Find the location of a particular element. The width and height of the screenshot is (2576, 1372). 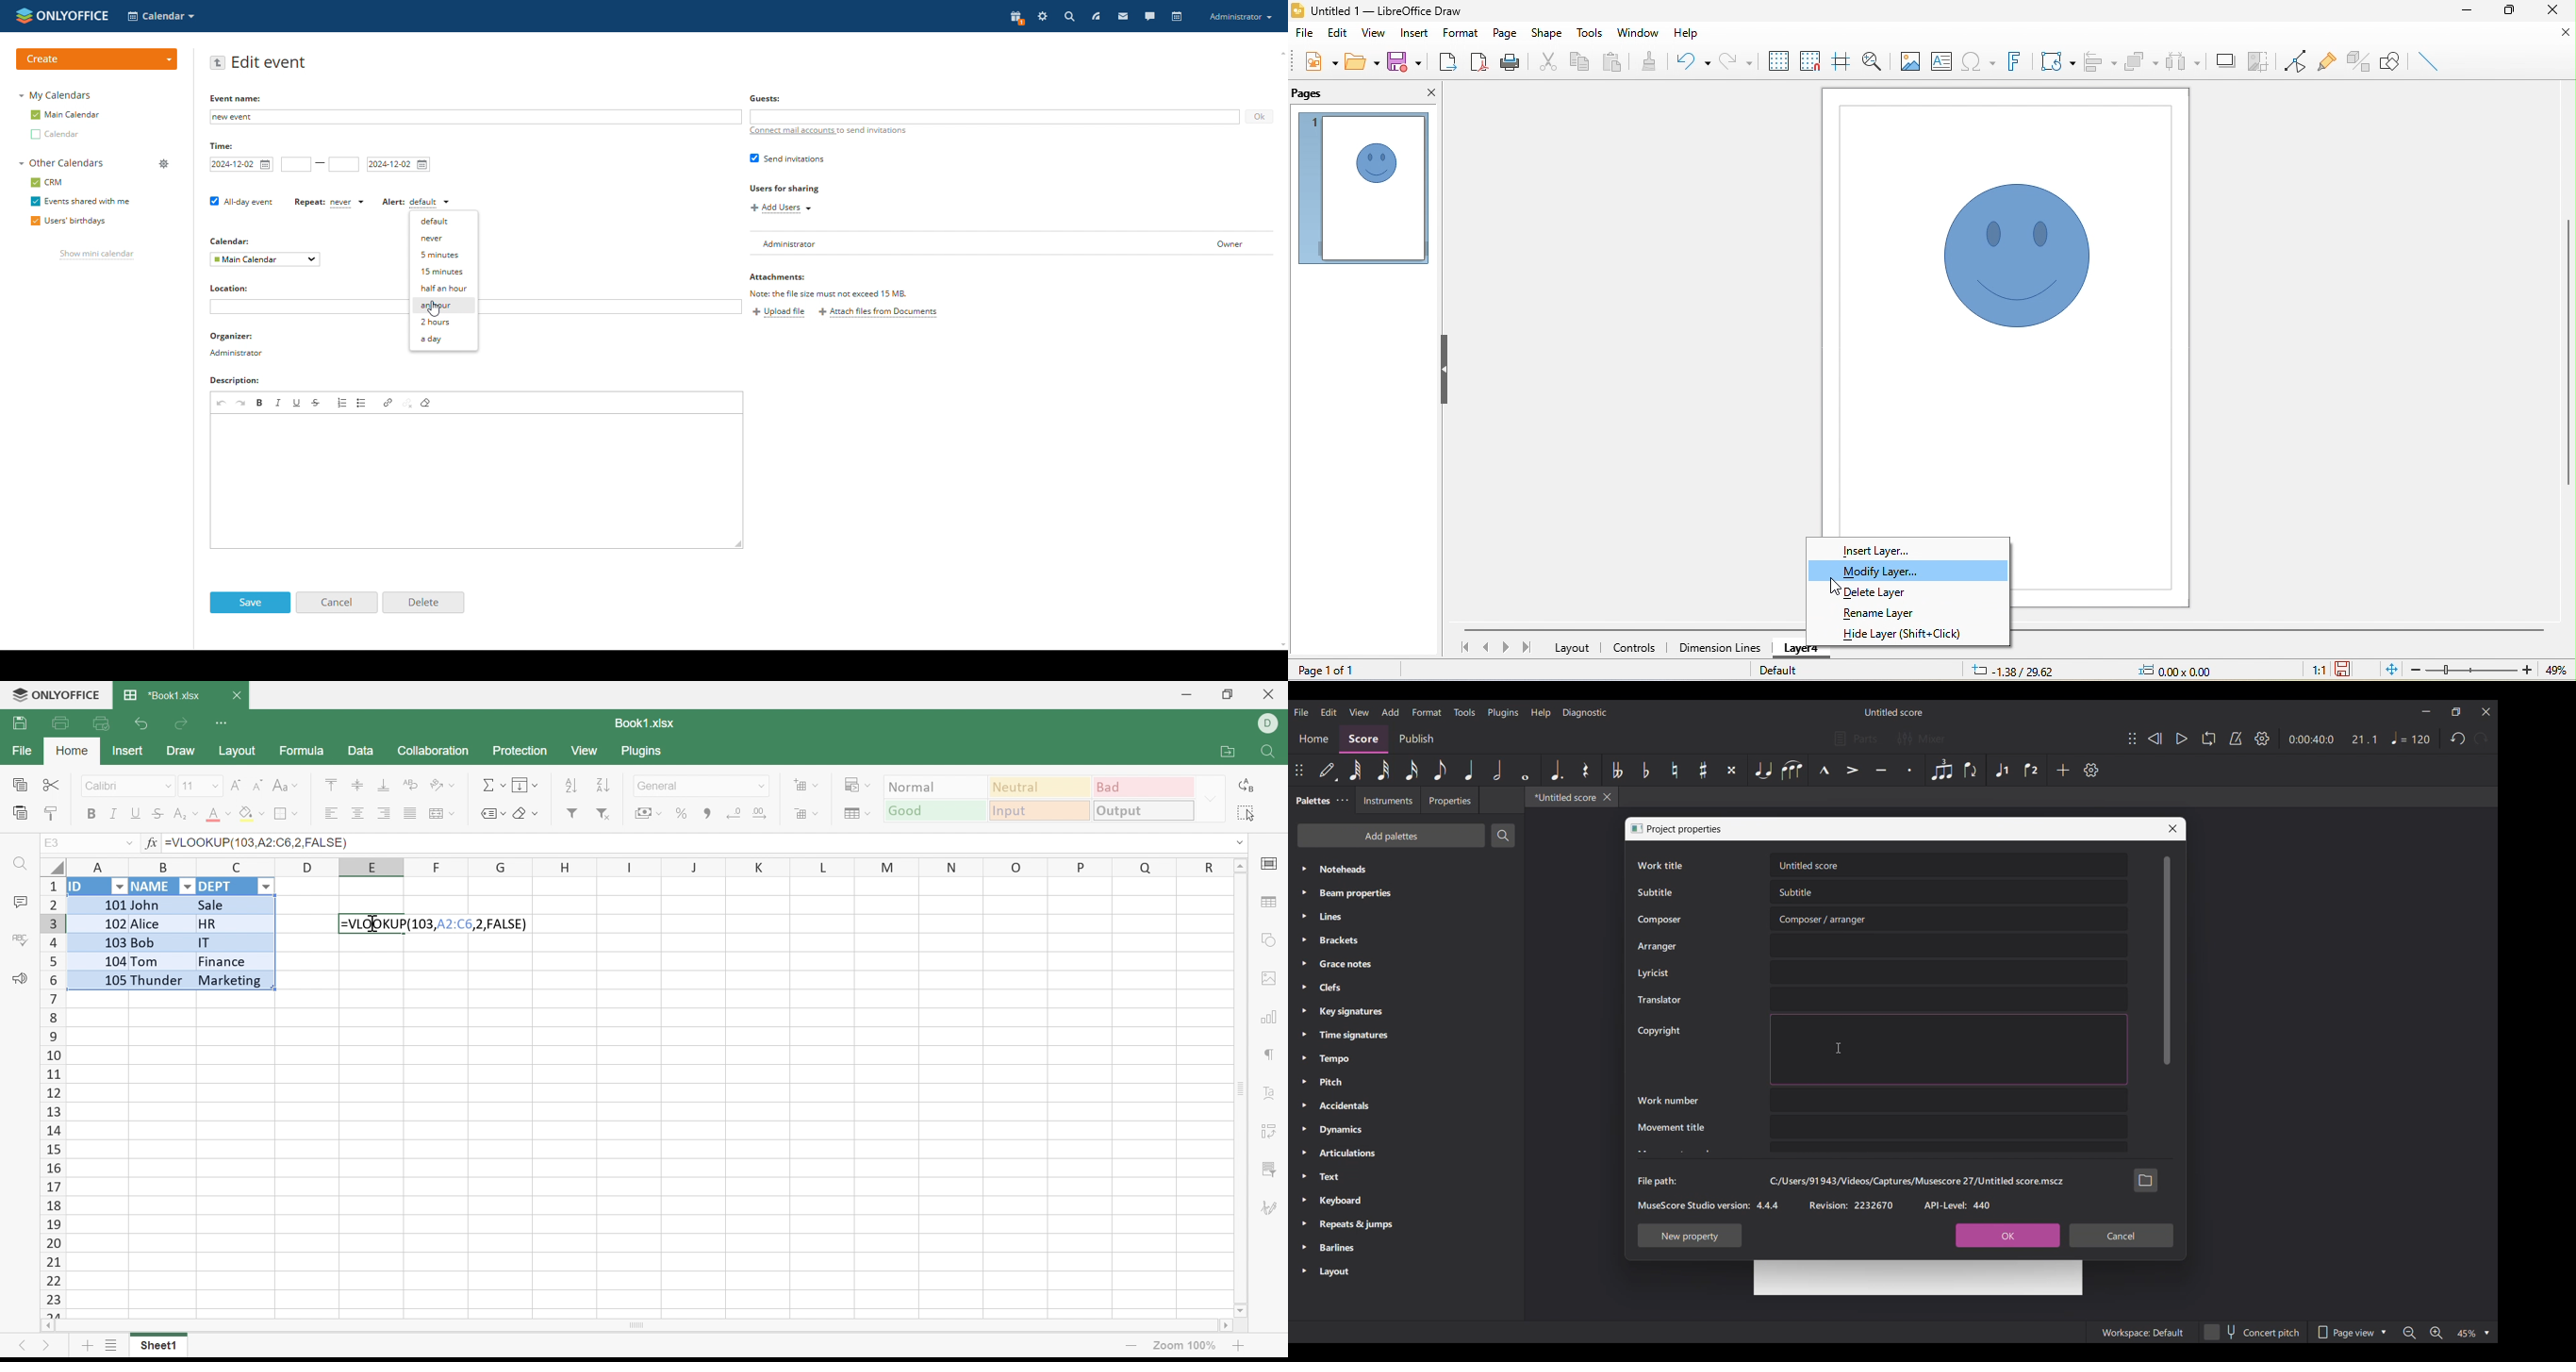

Italic is located at coordinates (114, 815).